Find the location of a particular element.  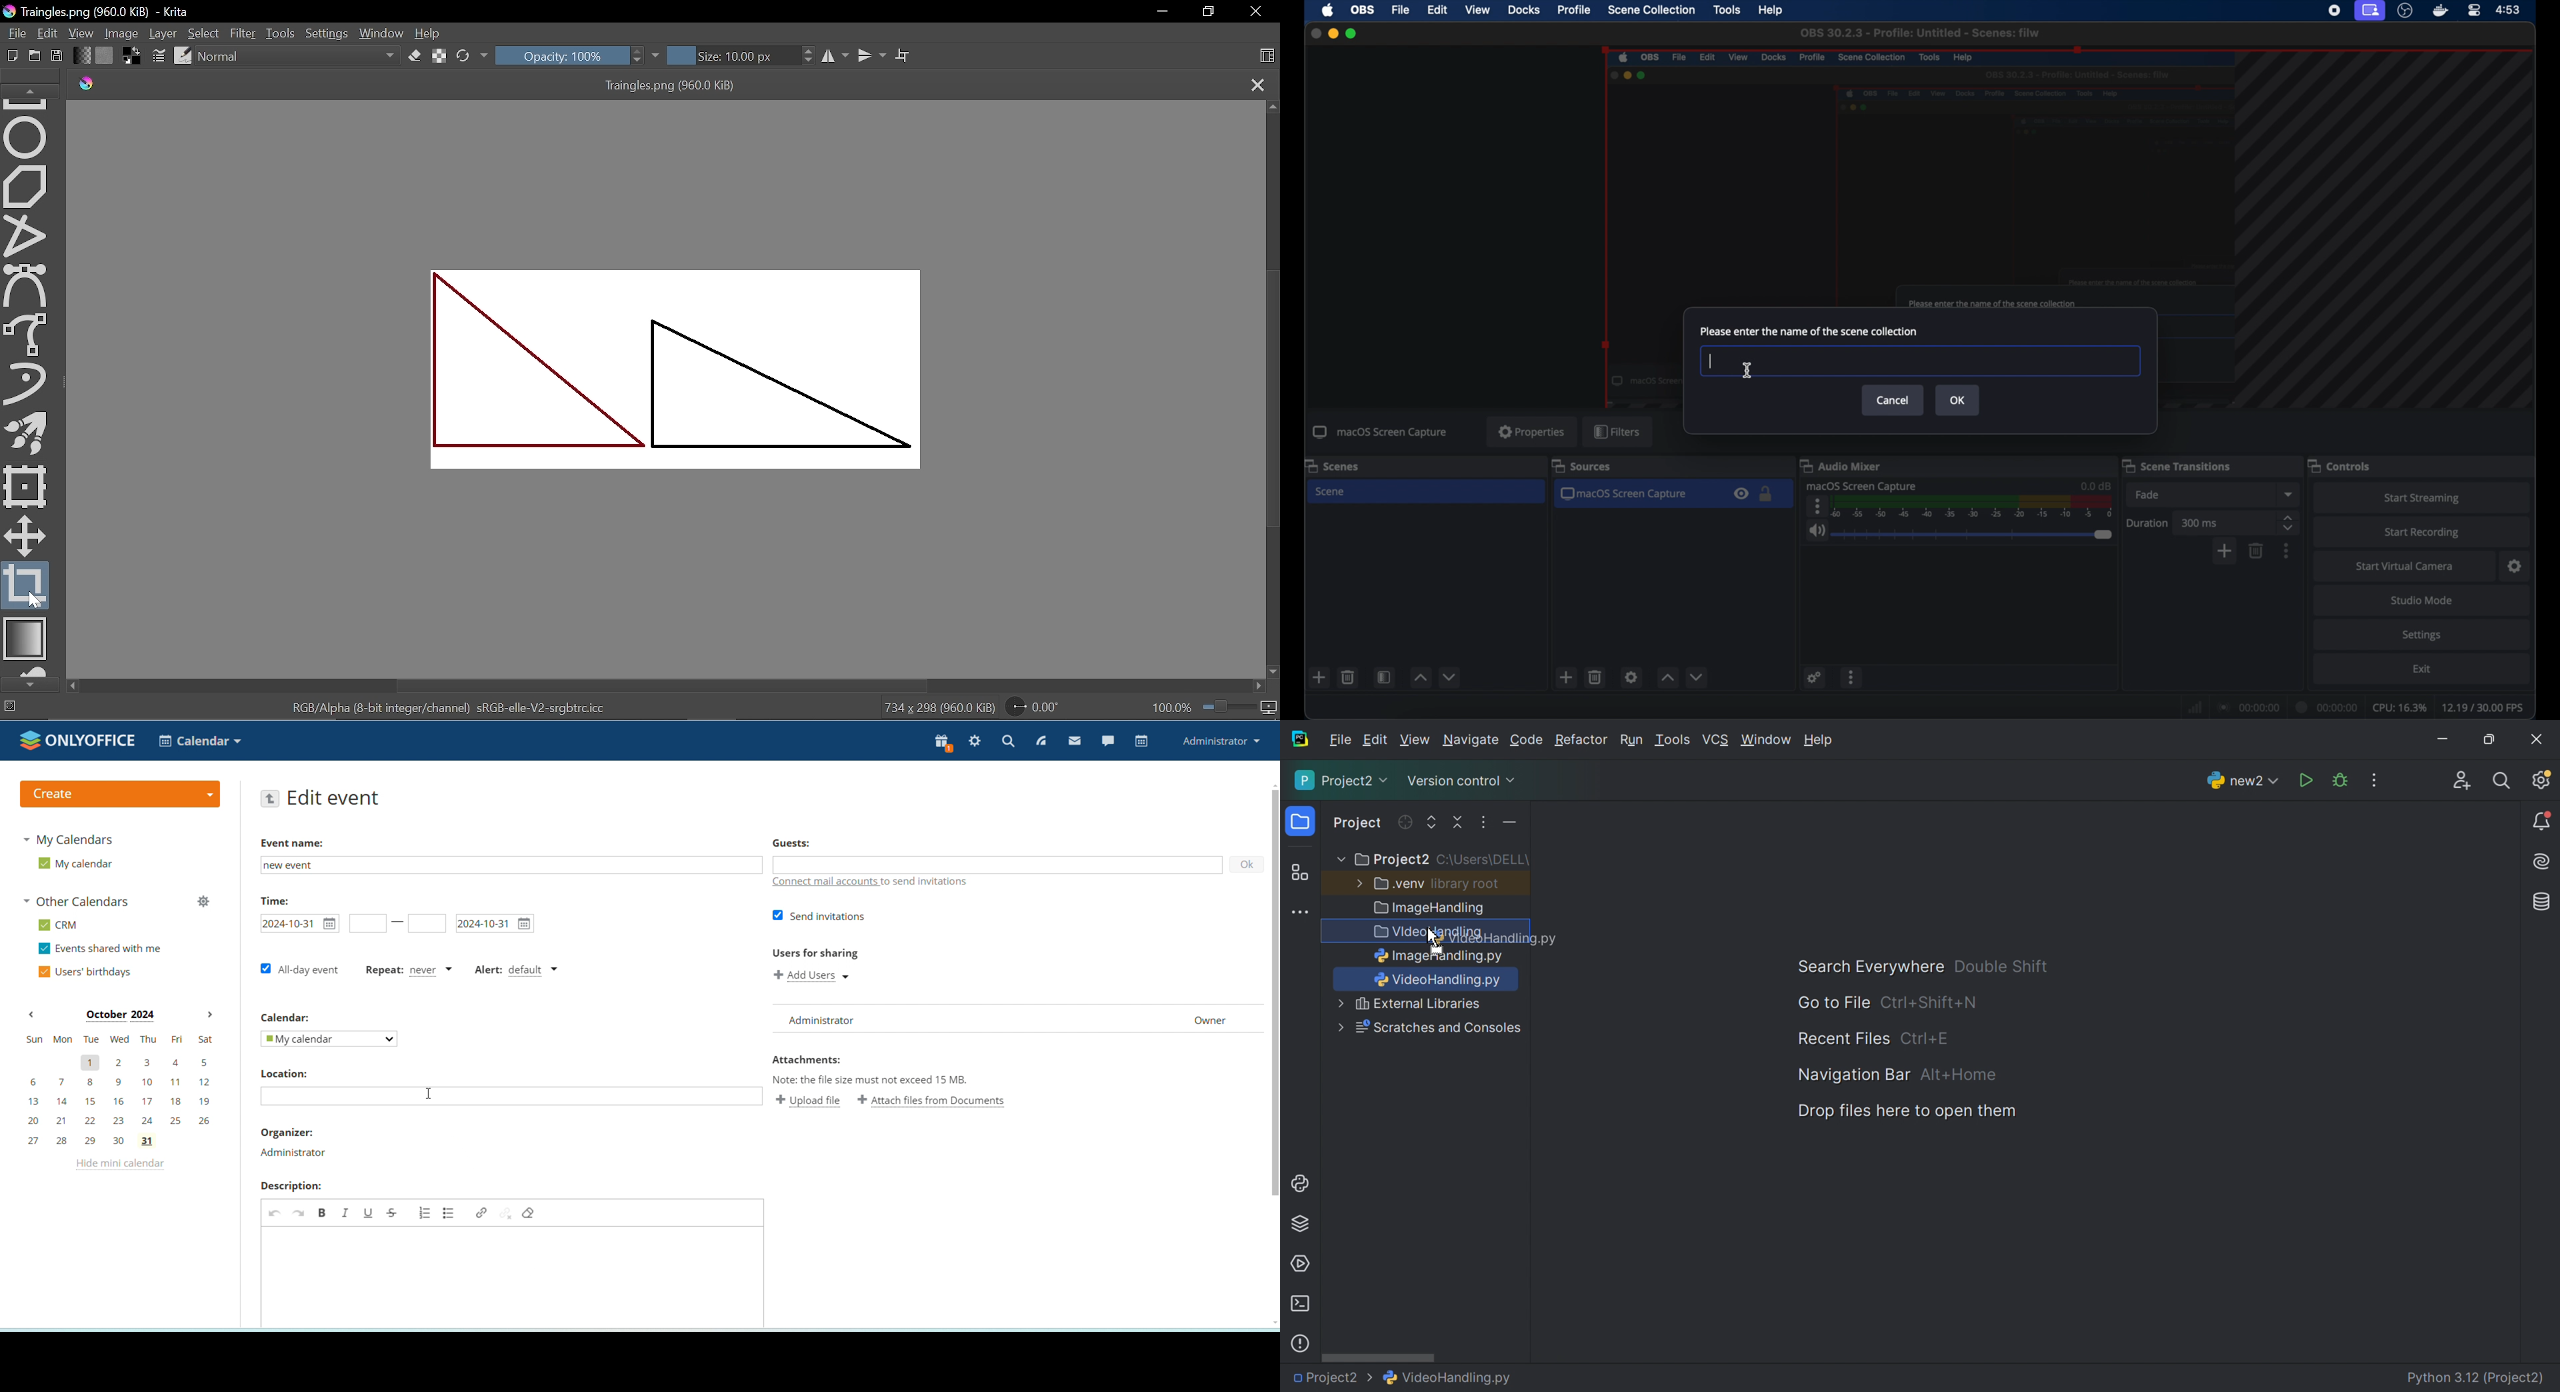

organizer is located at coordinates (294, 1154).